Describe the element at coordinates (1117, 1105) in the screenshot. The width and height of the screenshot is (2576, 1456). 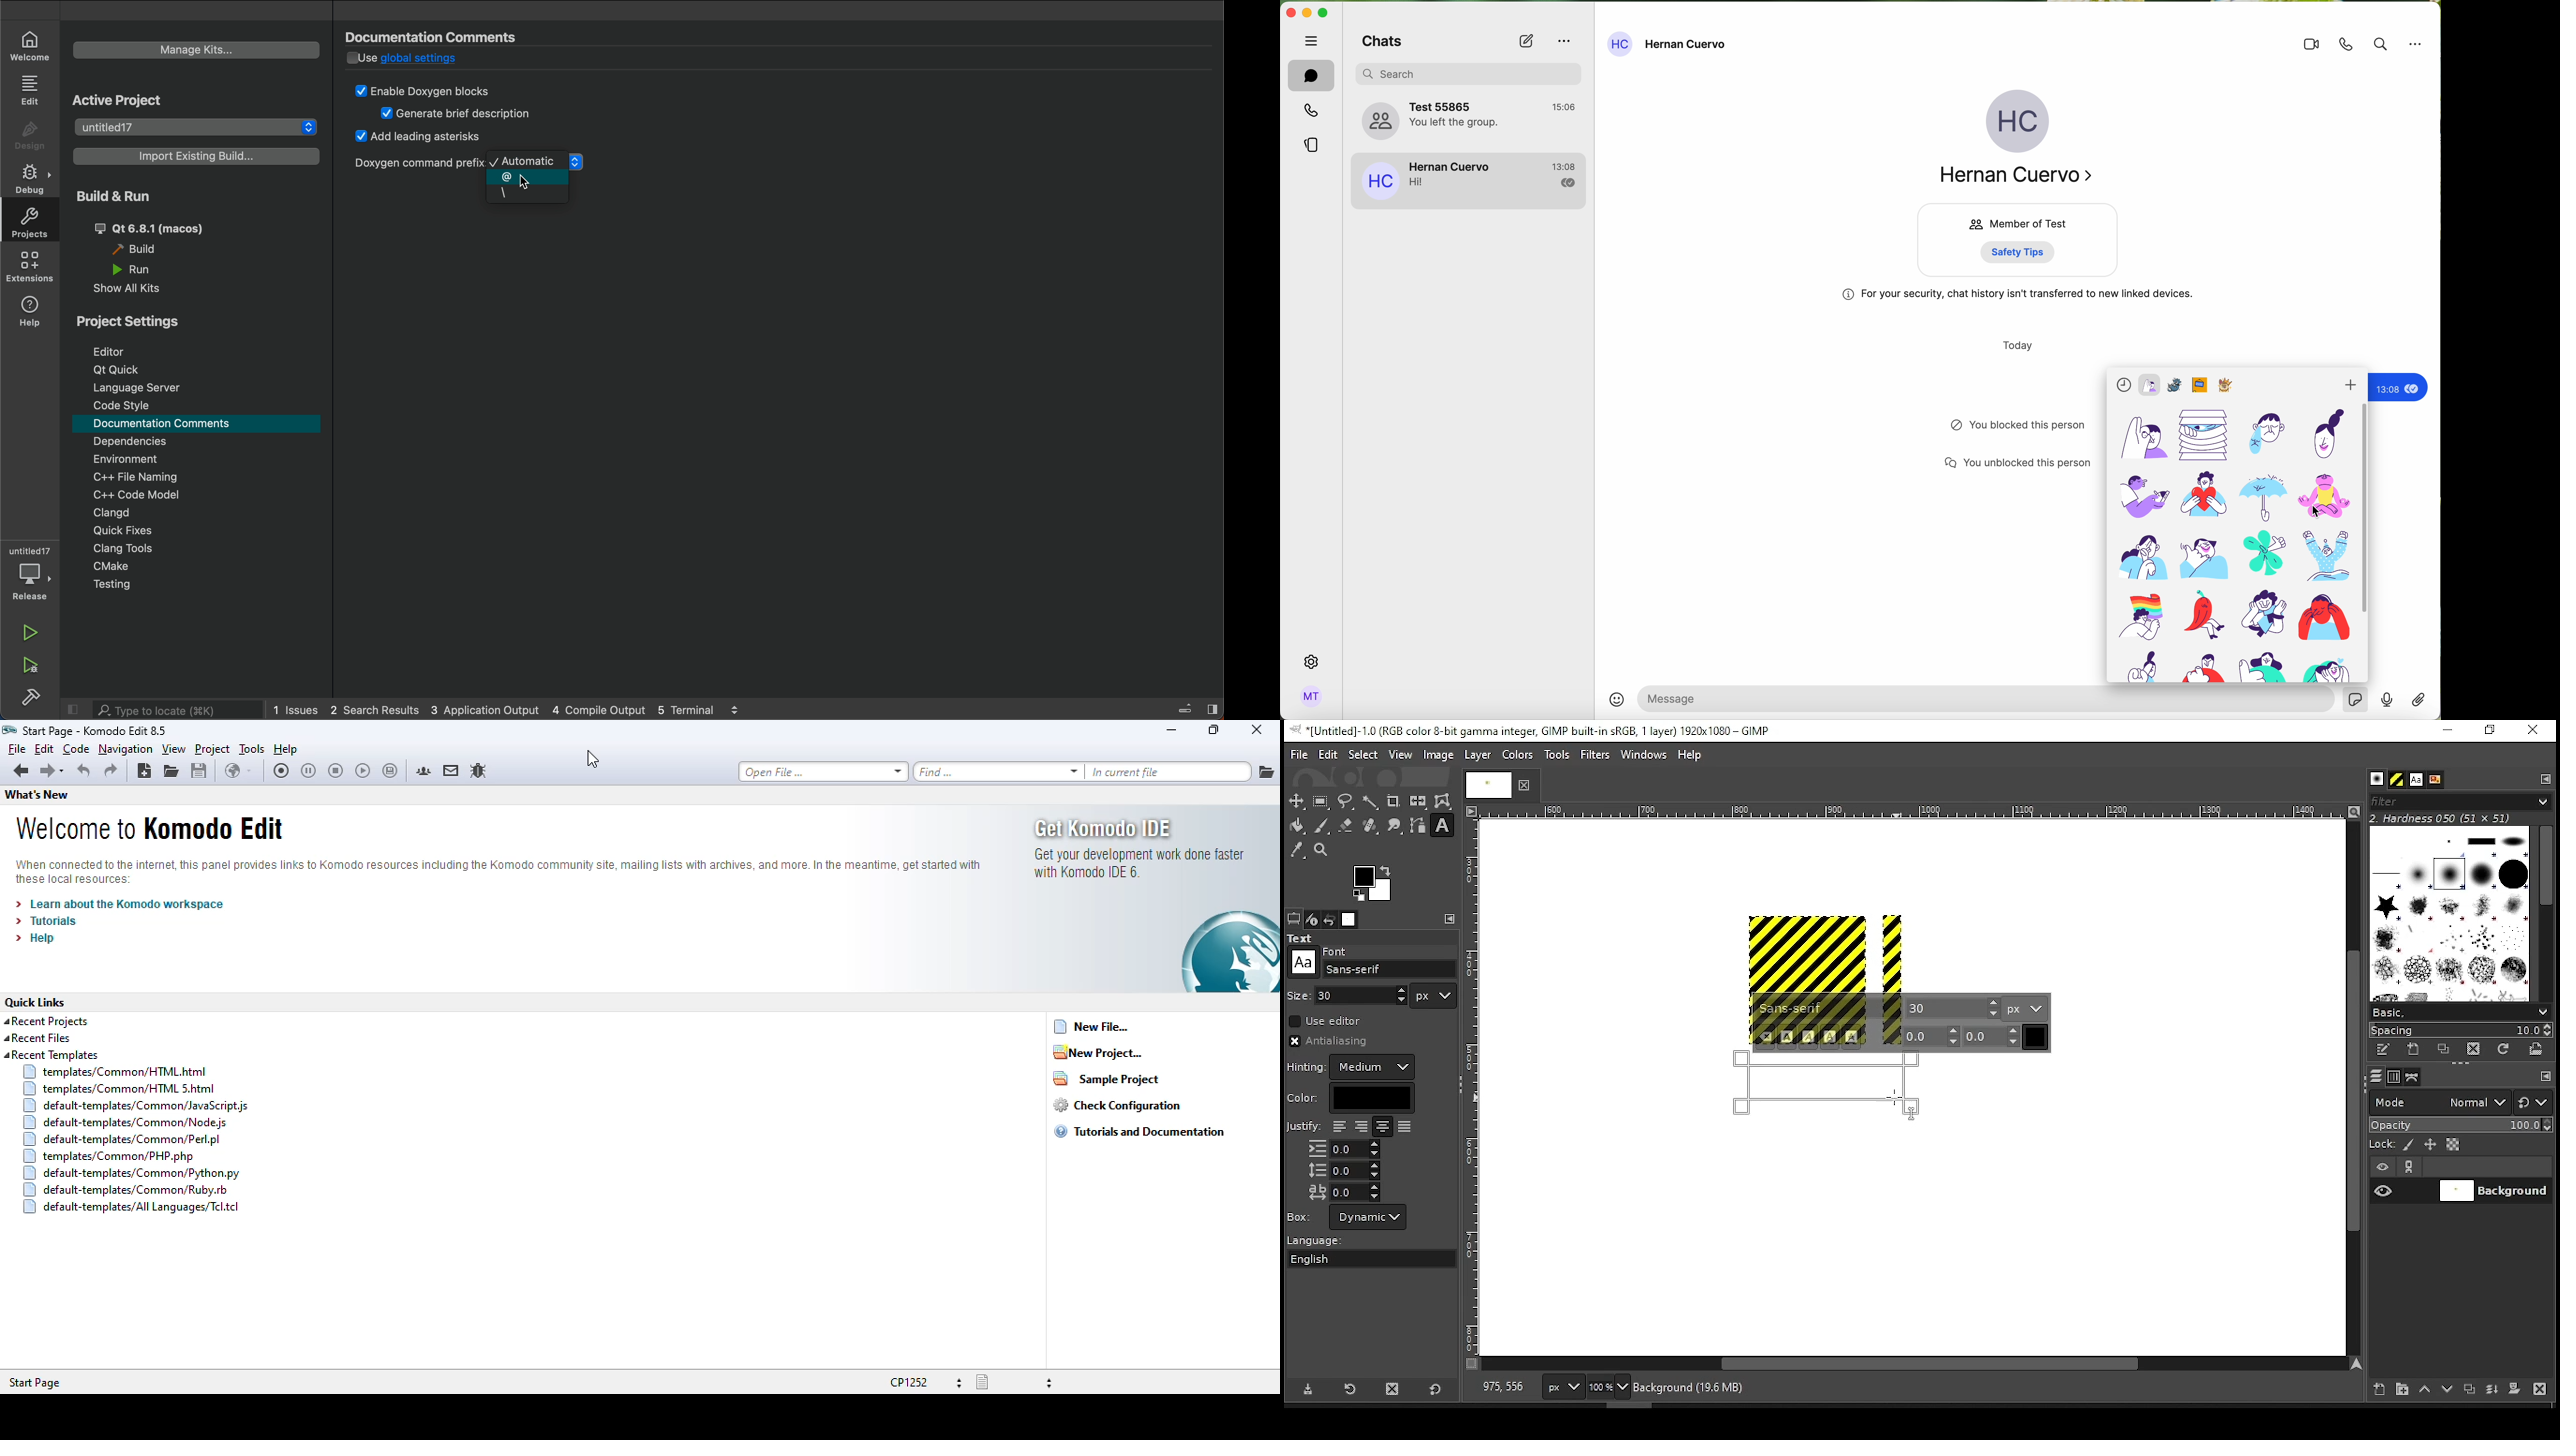
I see `check configuration` at that location.